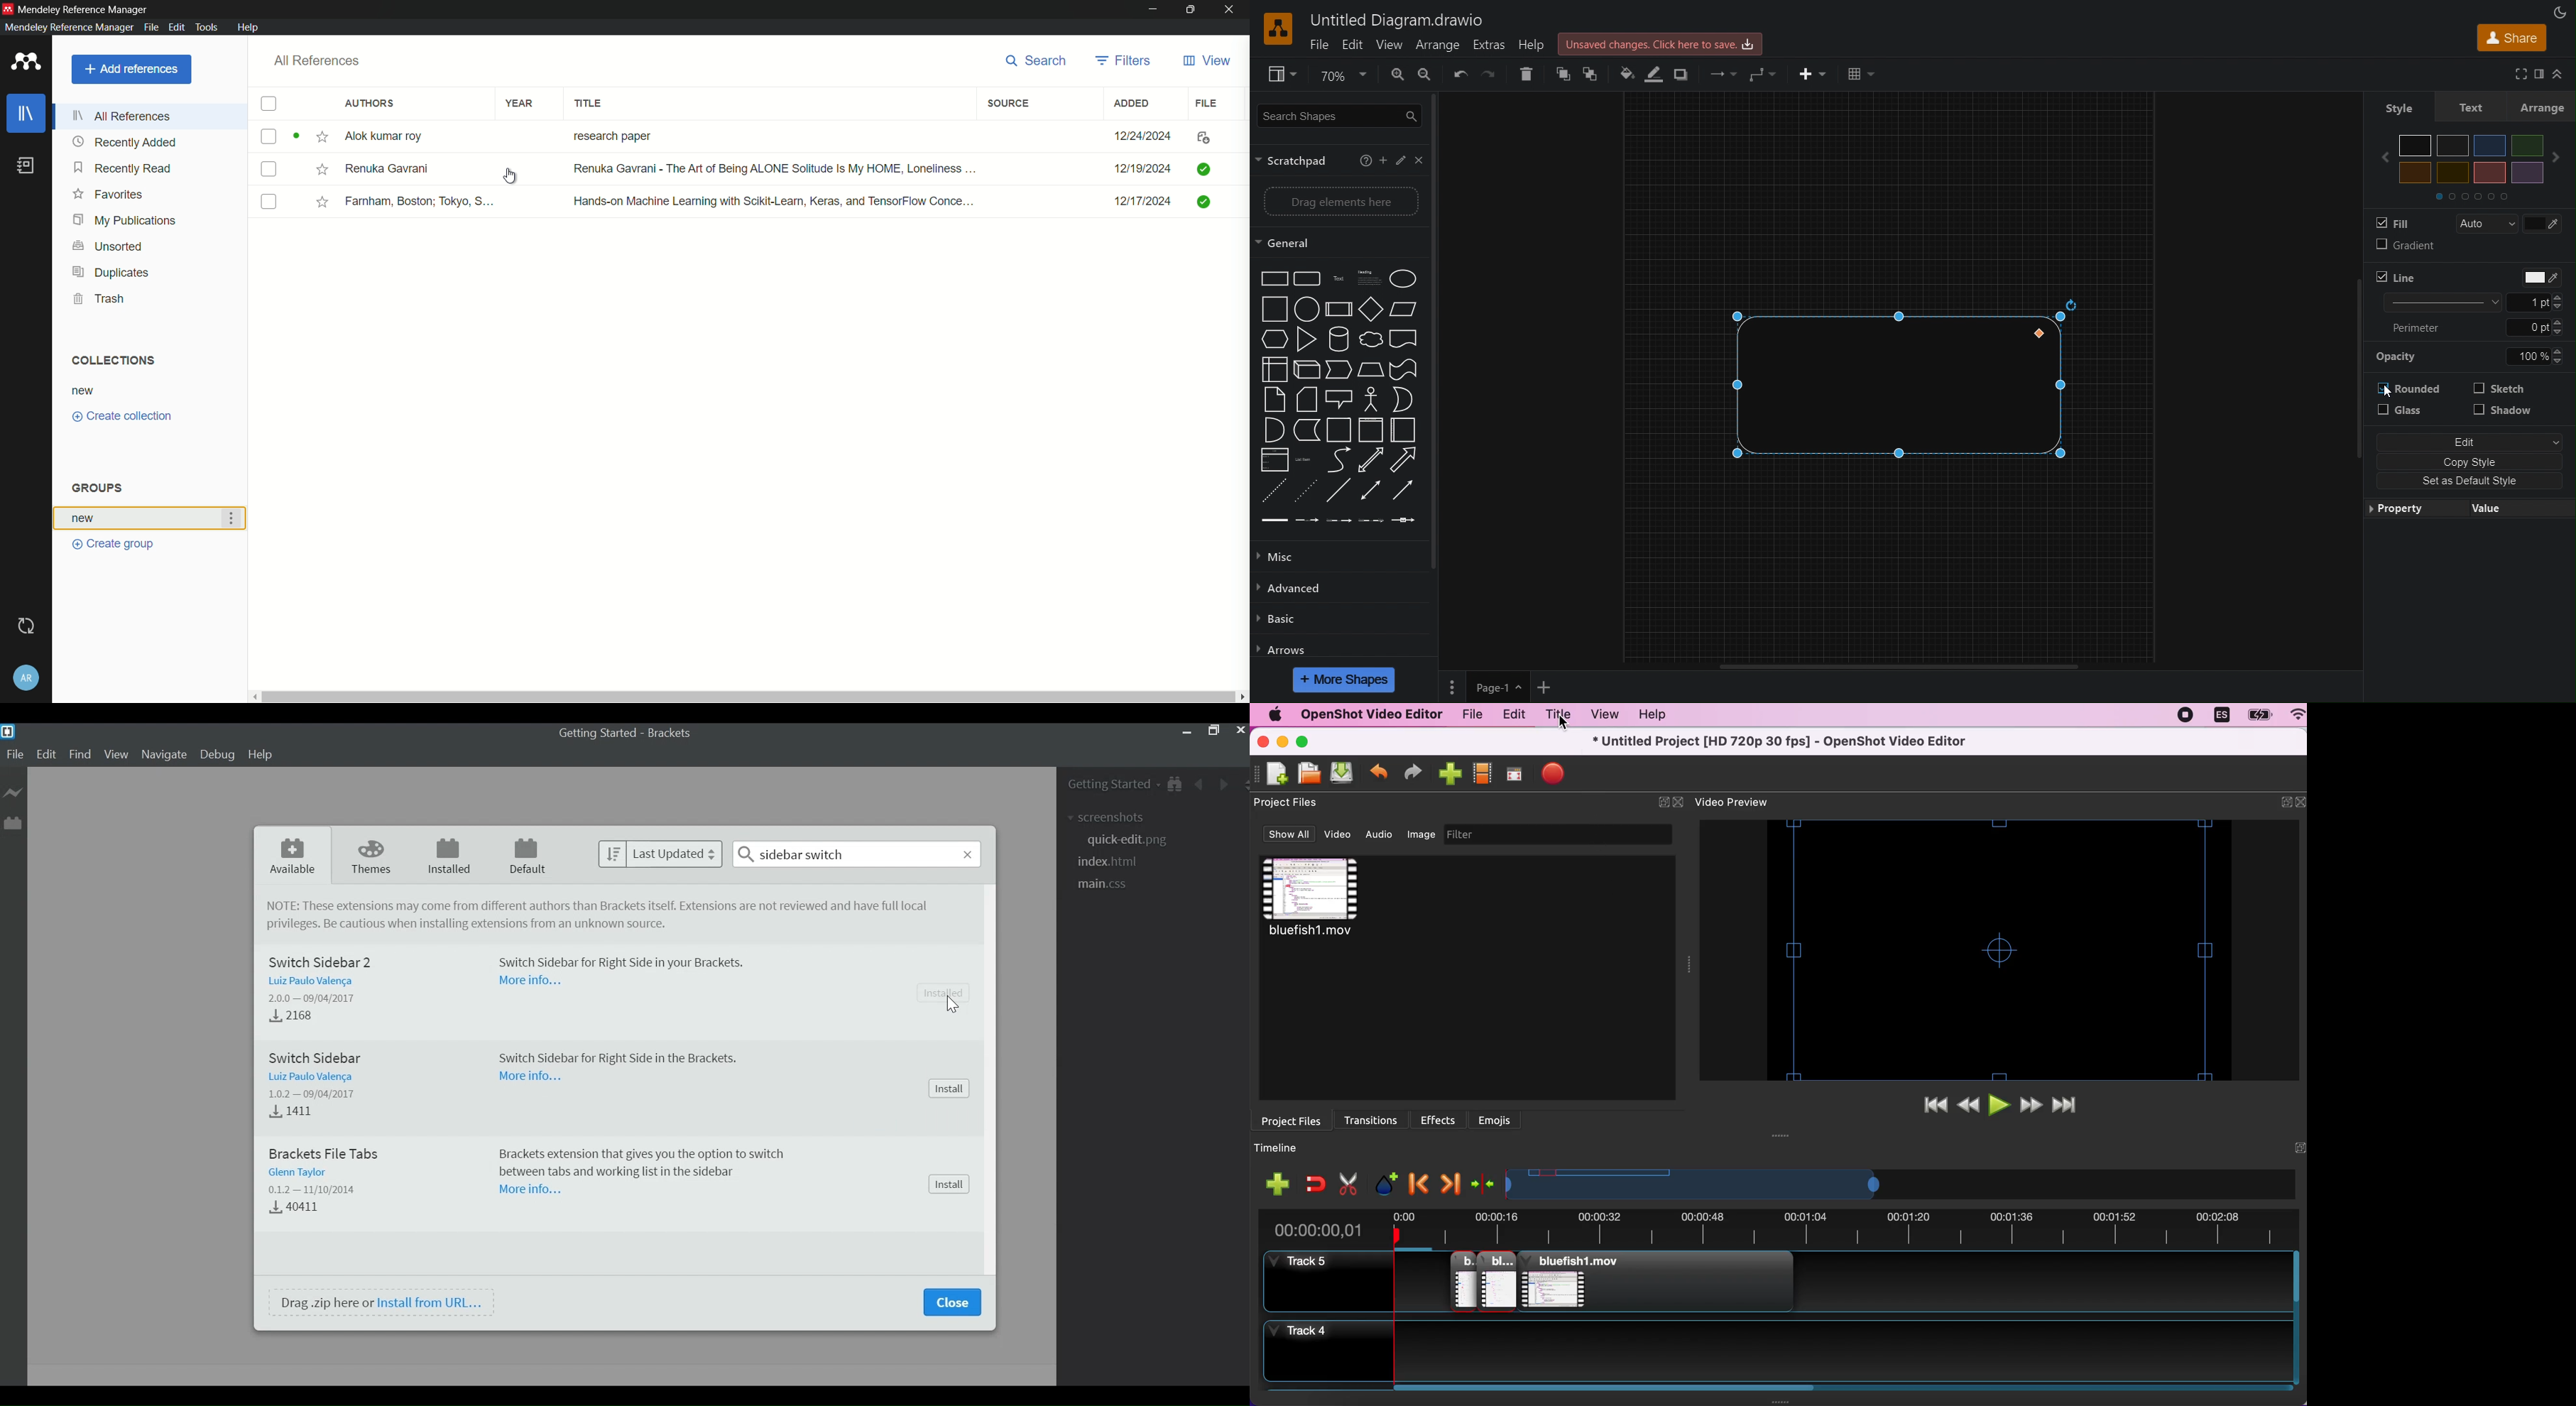  Describe the element at coordinates (508, 178) in the screenshot. I see `cursor` at that location.